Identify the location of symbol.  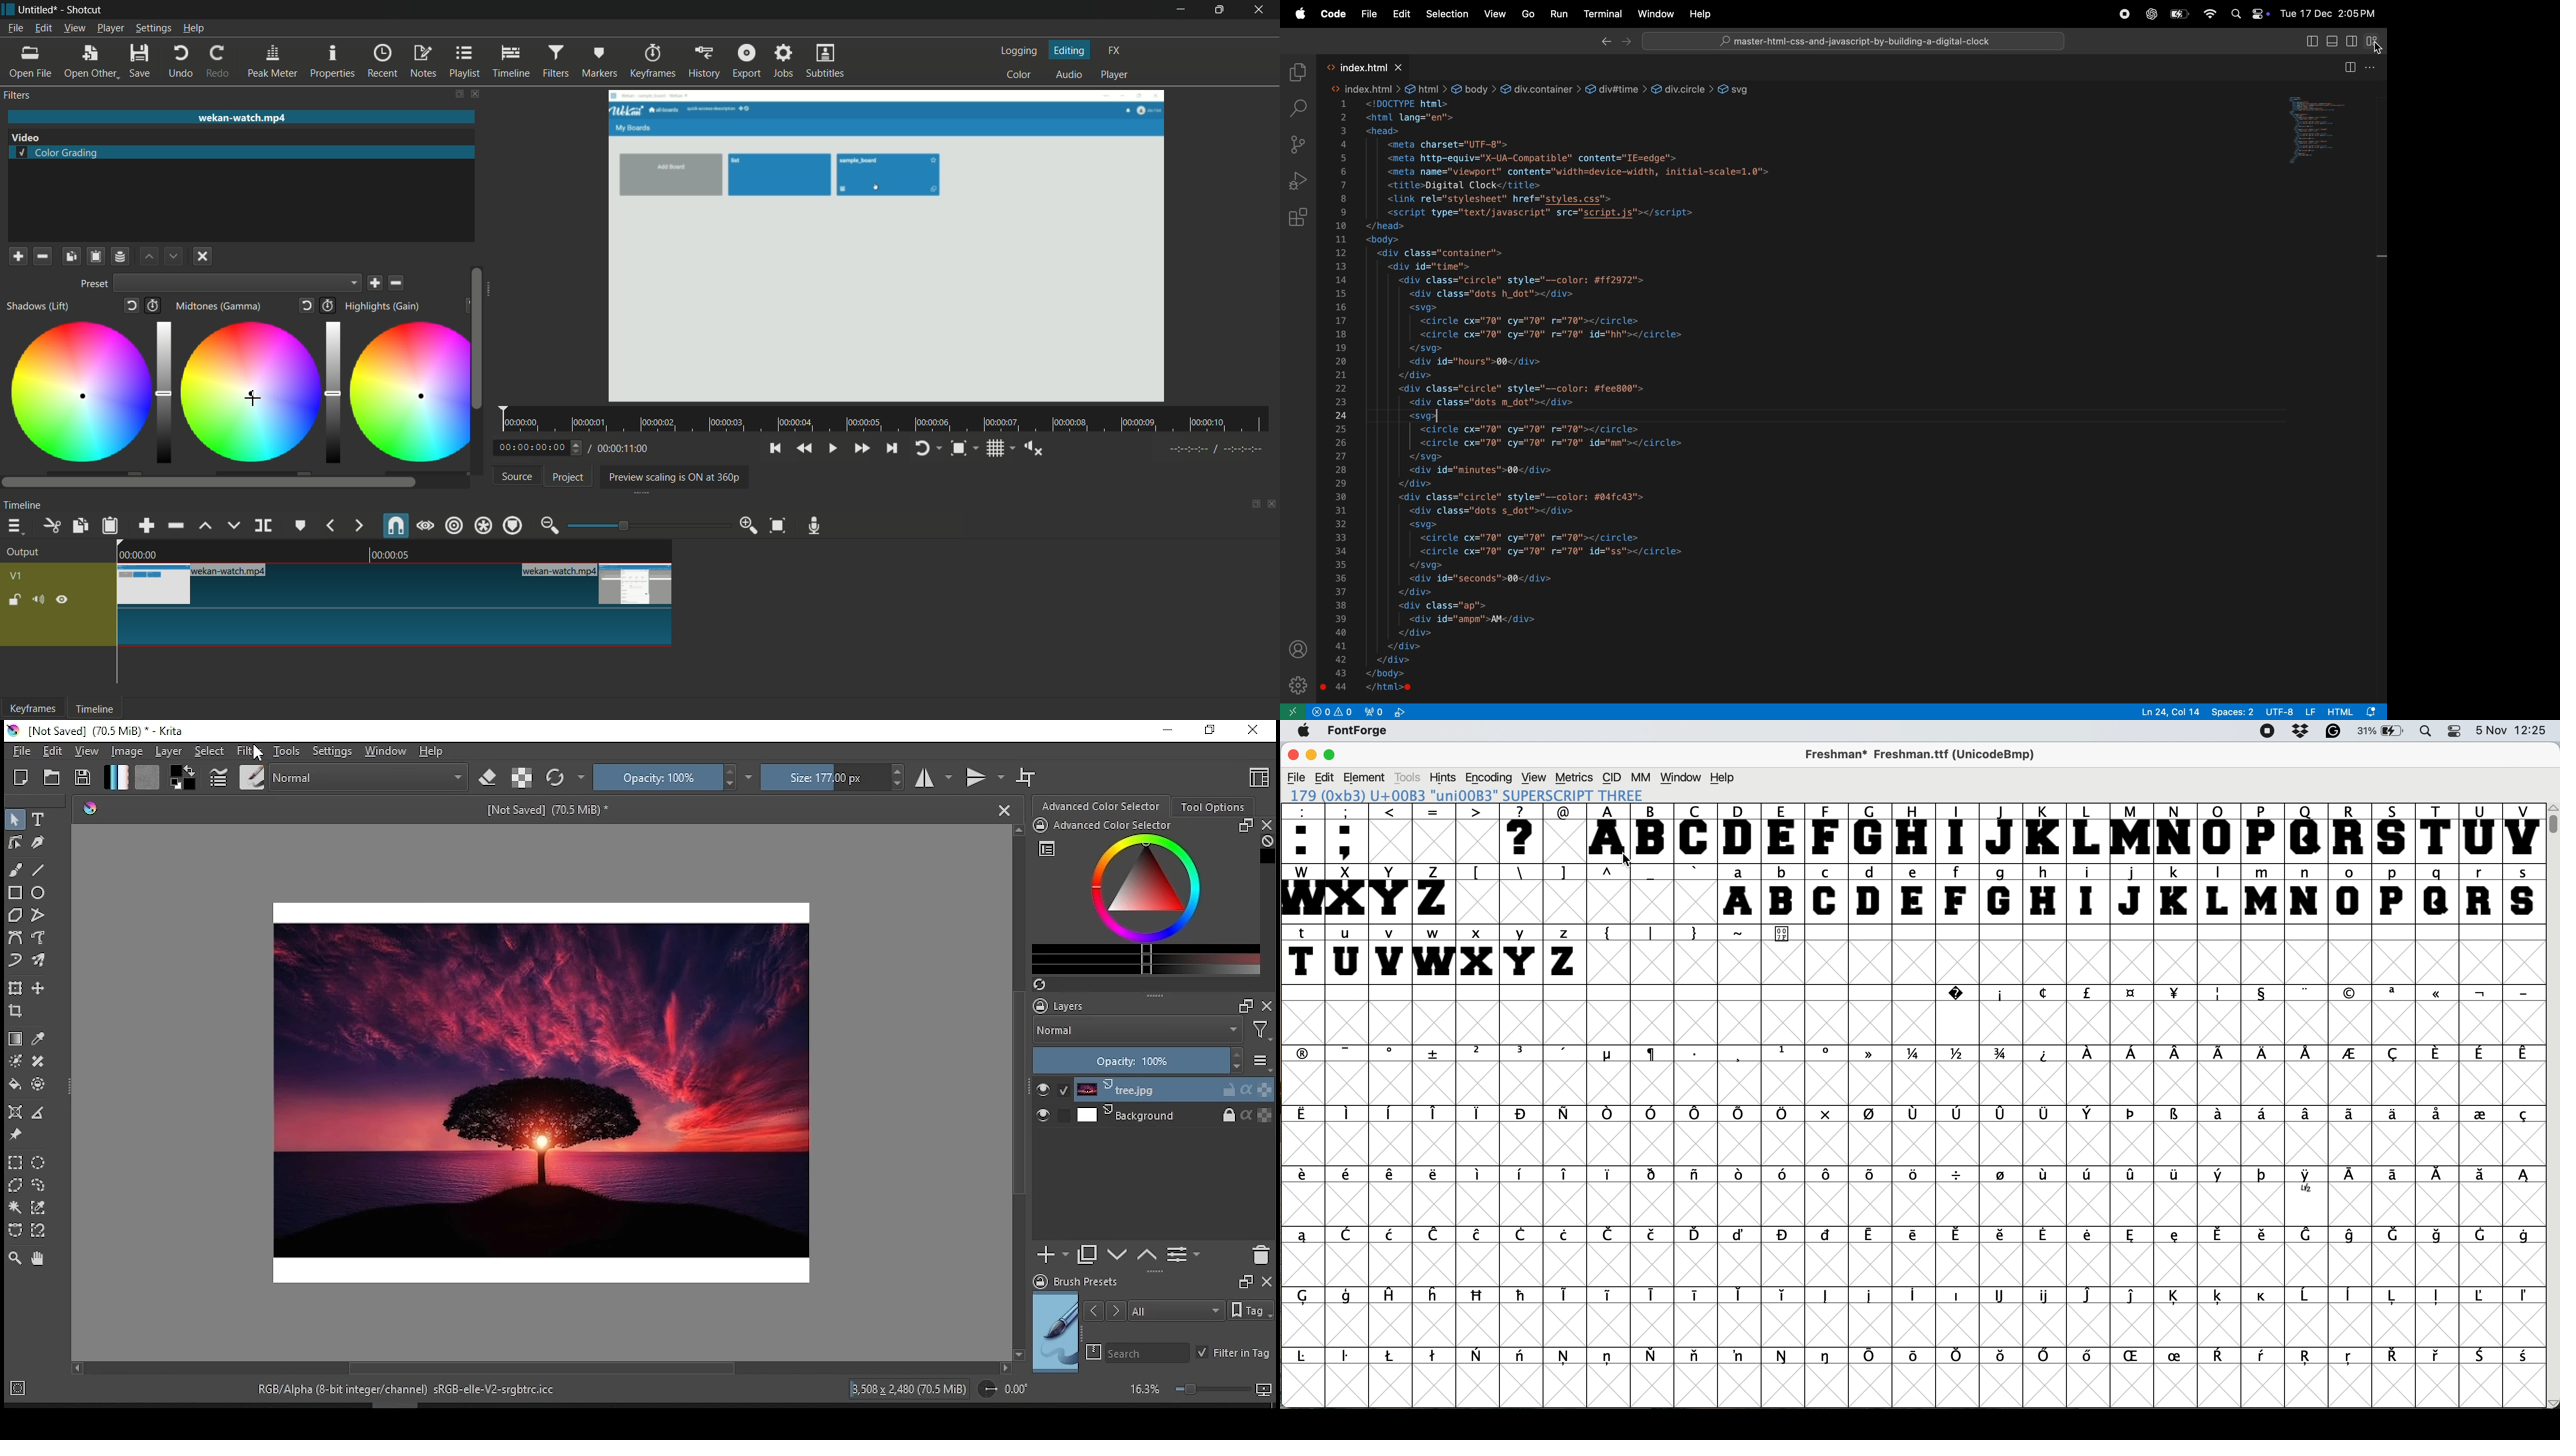
(1871, 1057).